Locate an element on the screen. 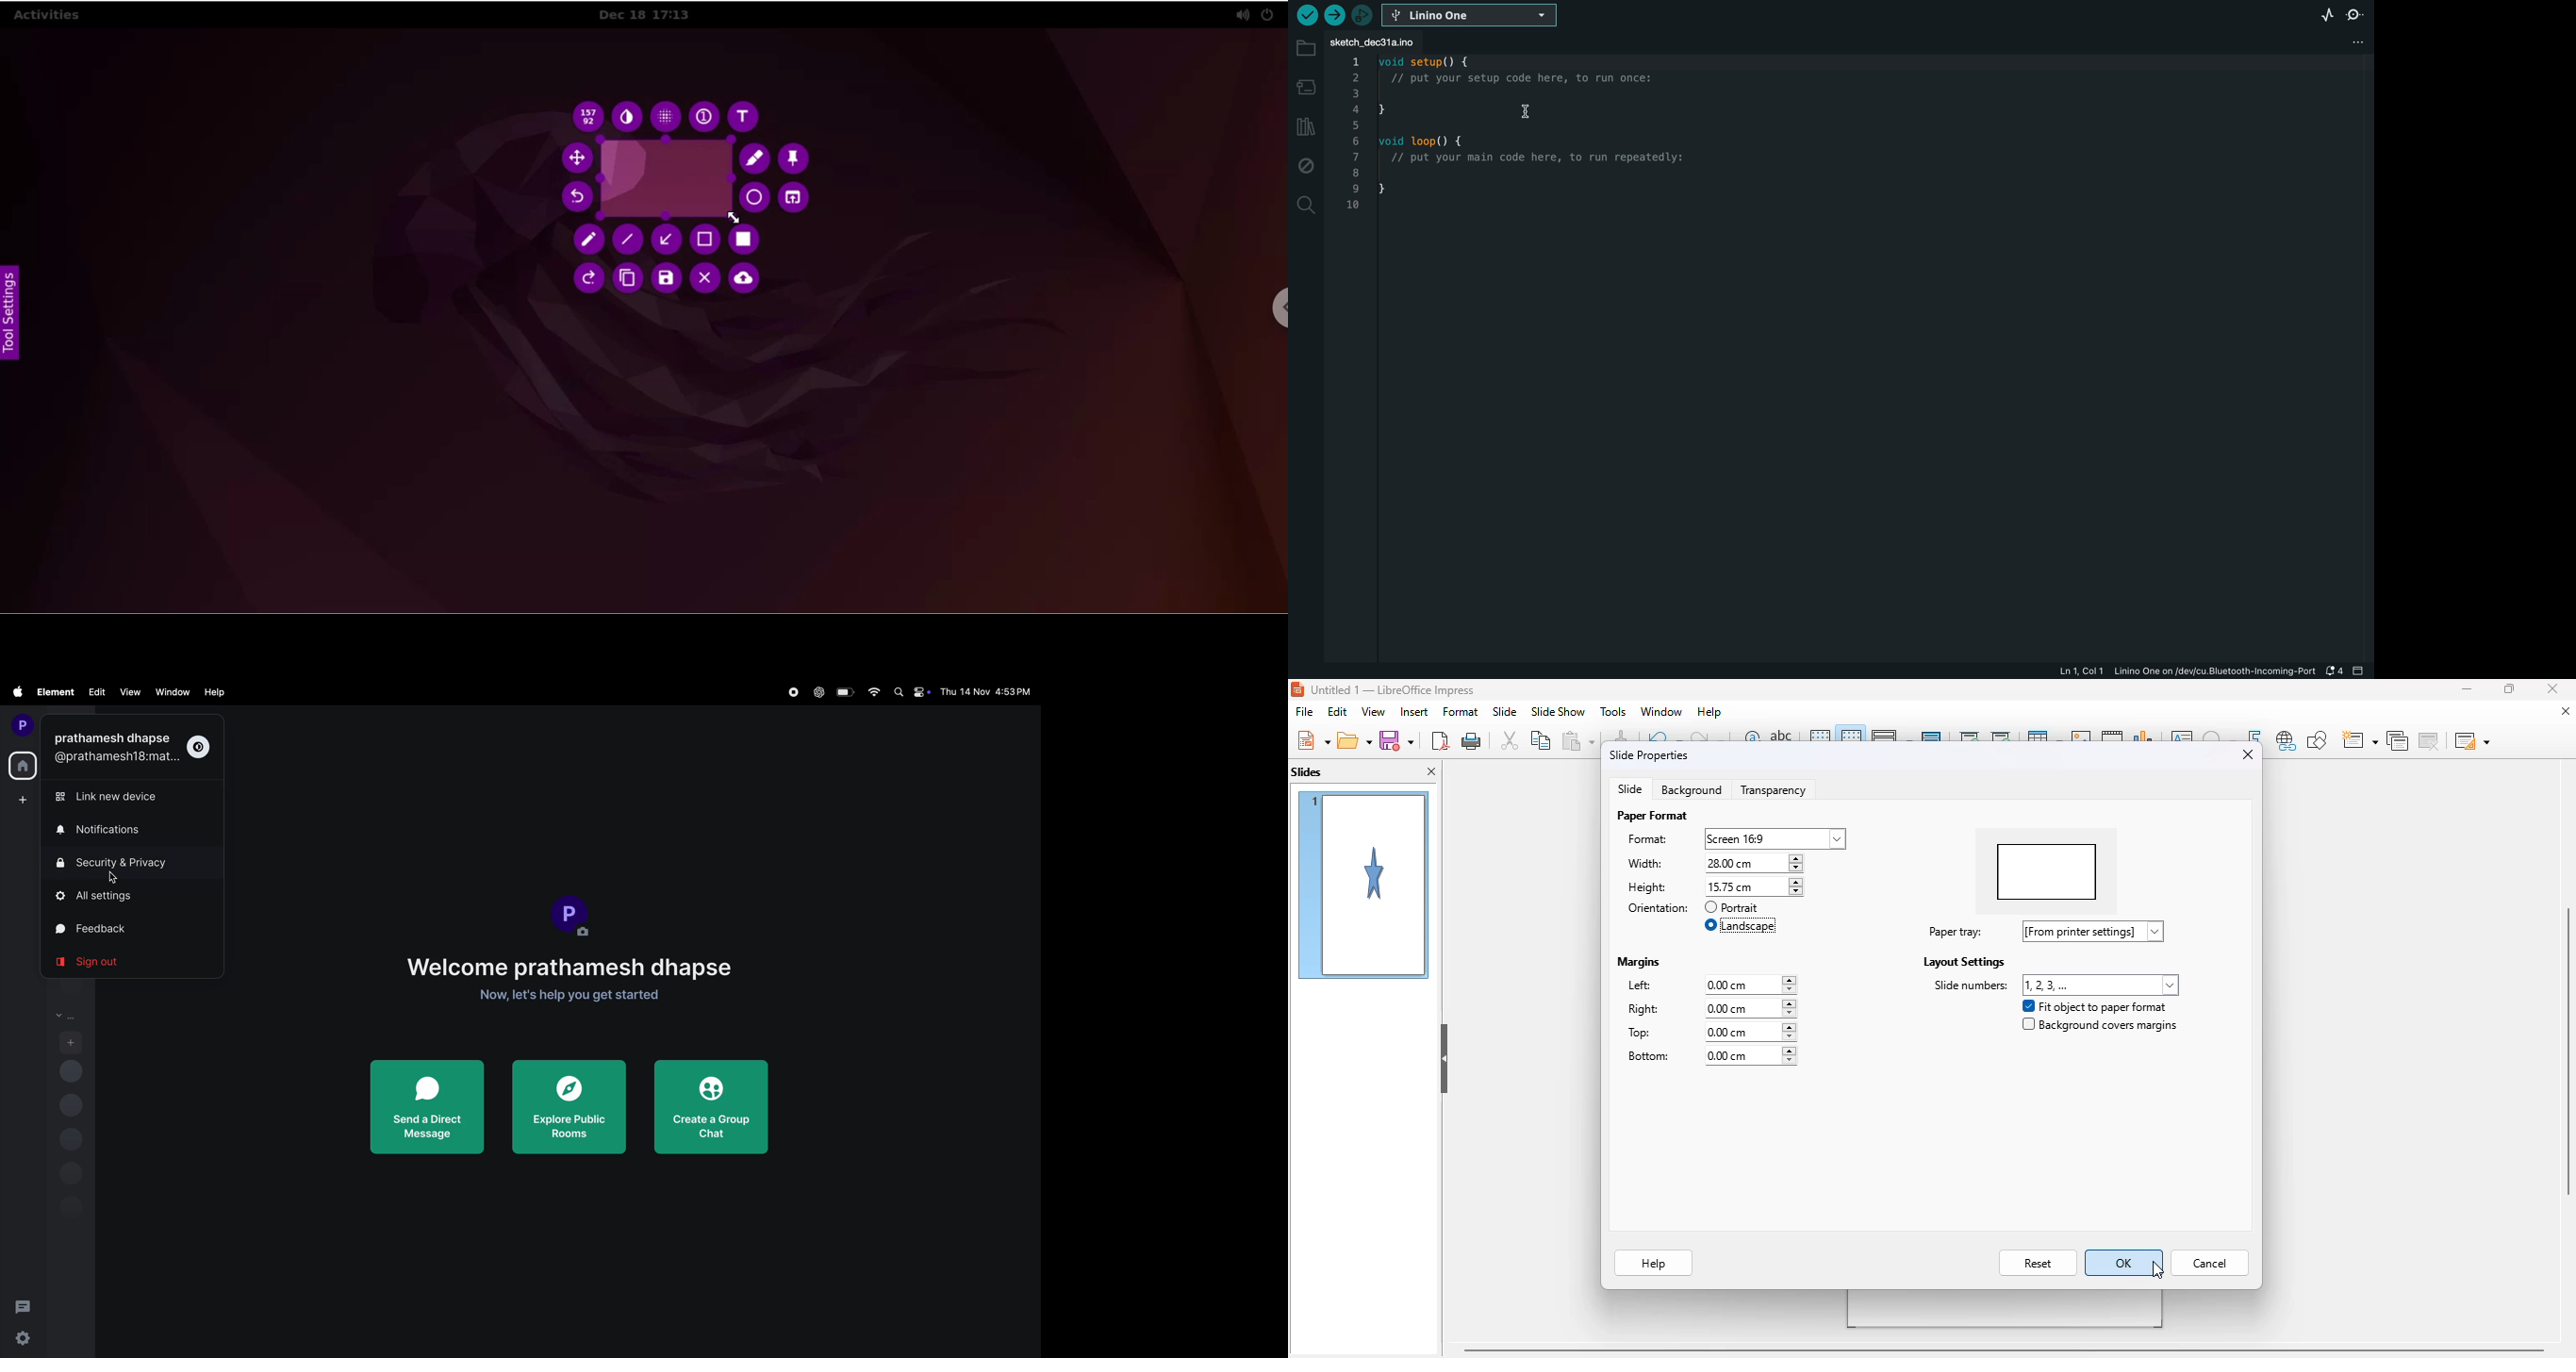 The width and height of the screenshot is (2576, 1372). Welcome prathamesh dhapse
Now, let's help you get started is located at coordinates (571, 982).